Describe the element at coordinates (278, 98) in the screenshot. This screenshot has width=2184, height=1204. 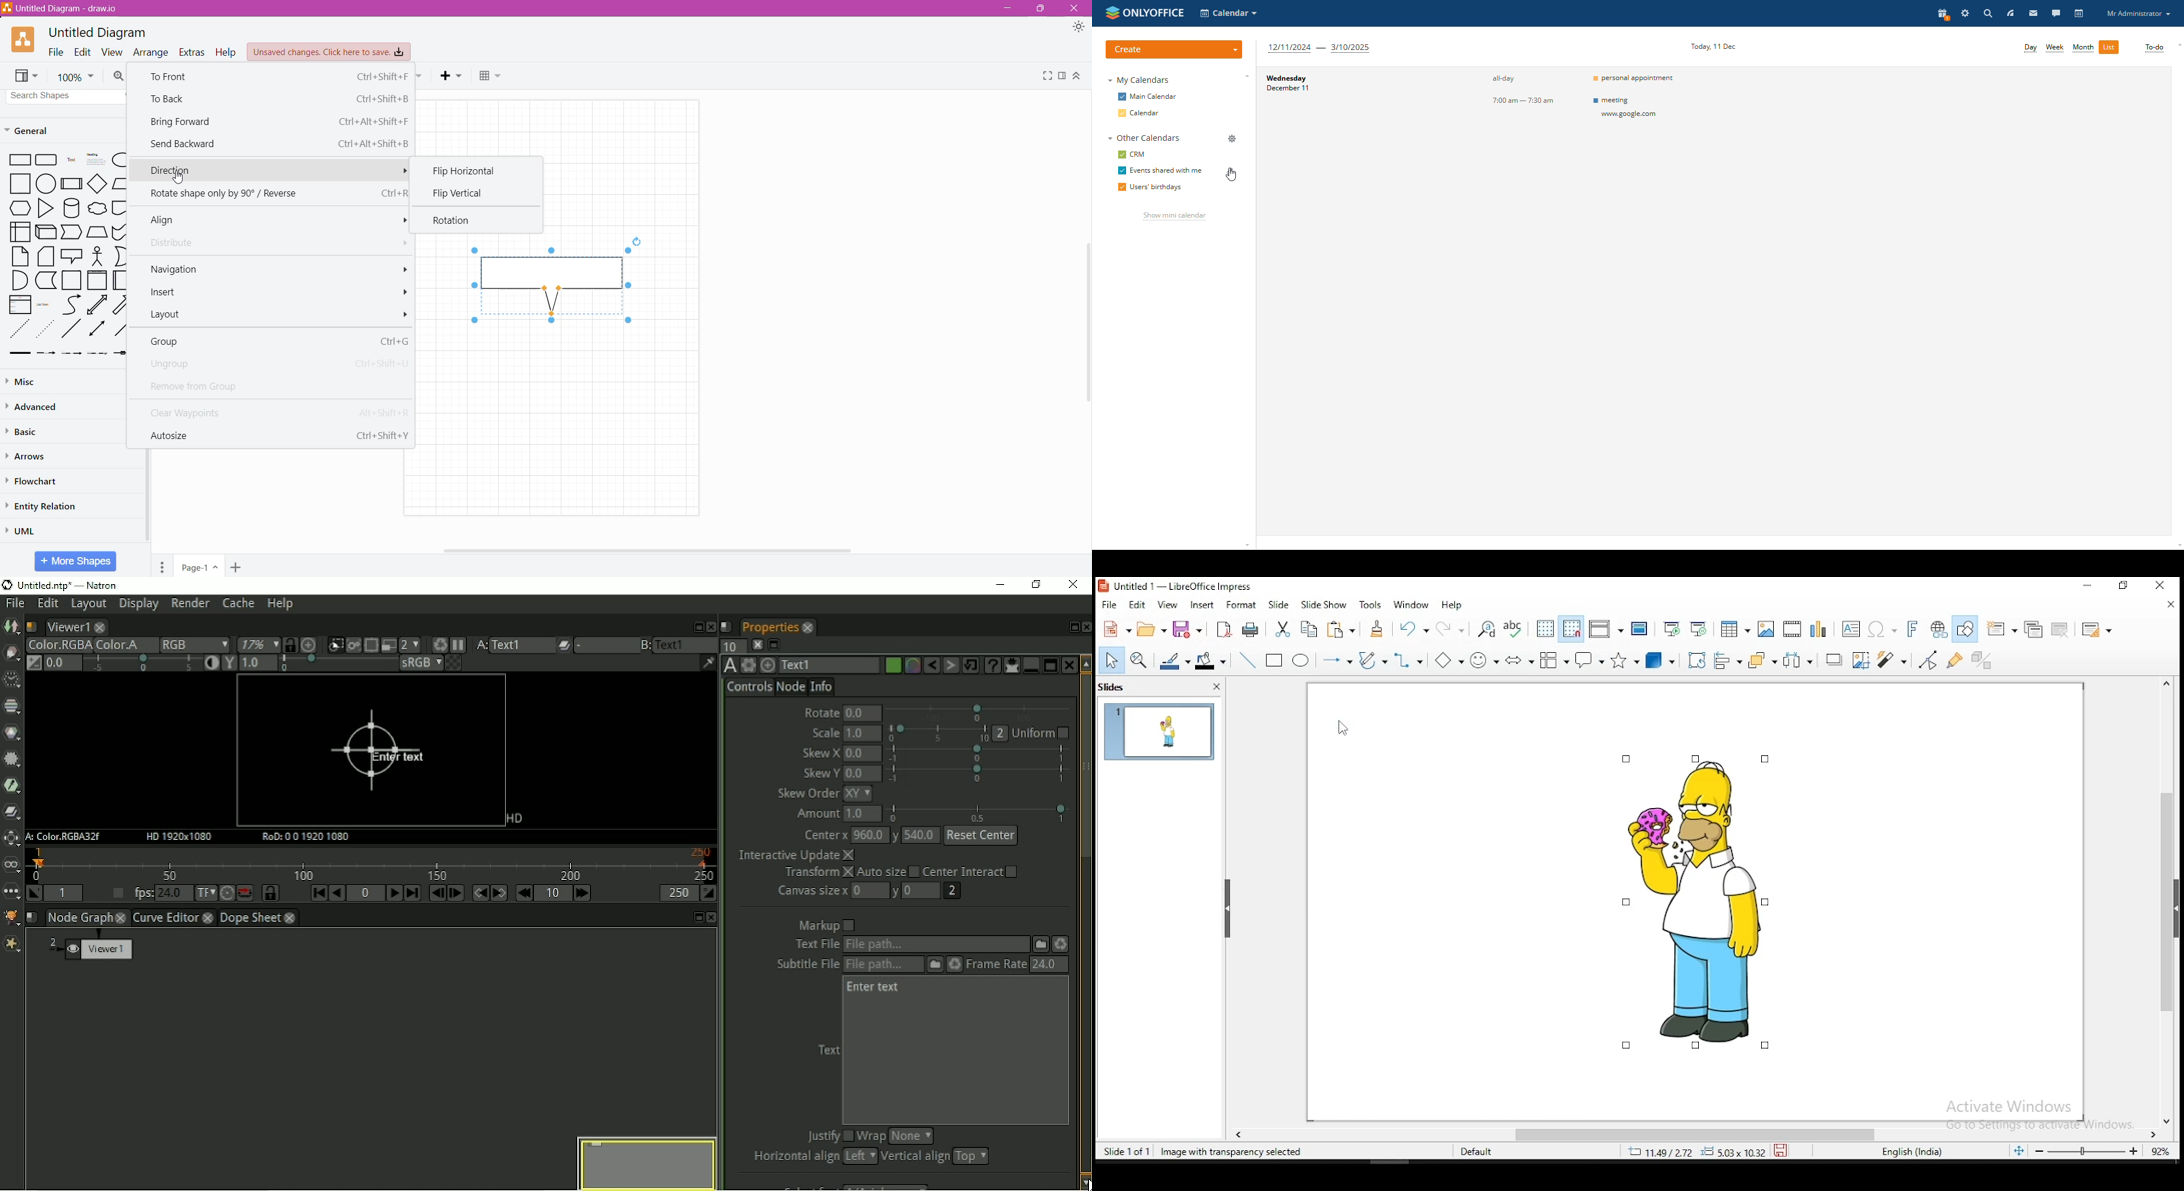
I see `To Back` at that location.